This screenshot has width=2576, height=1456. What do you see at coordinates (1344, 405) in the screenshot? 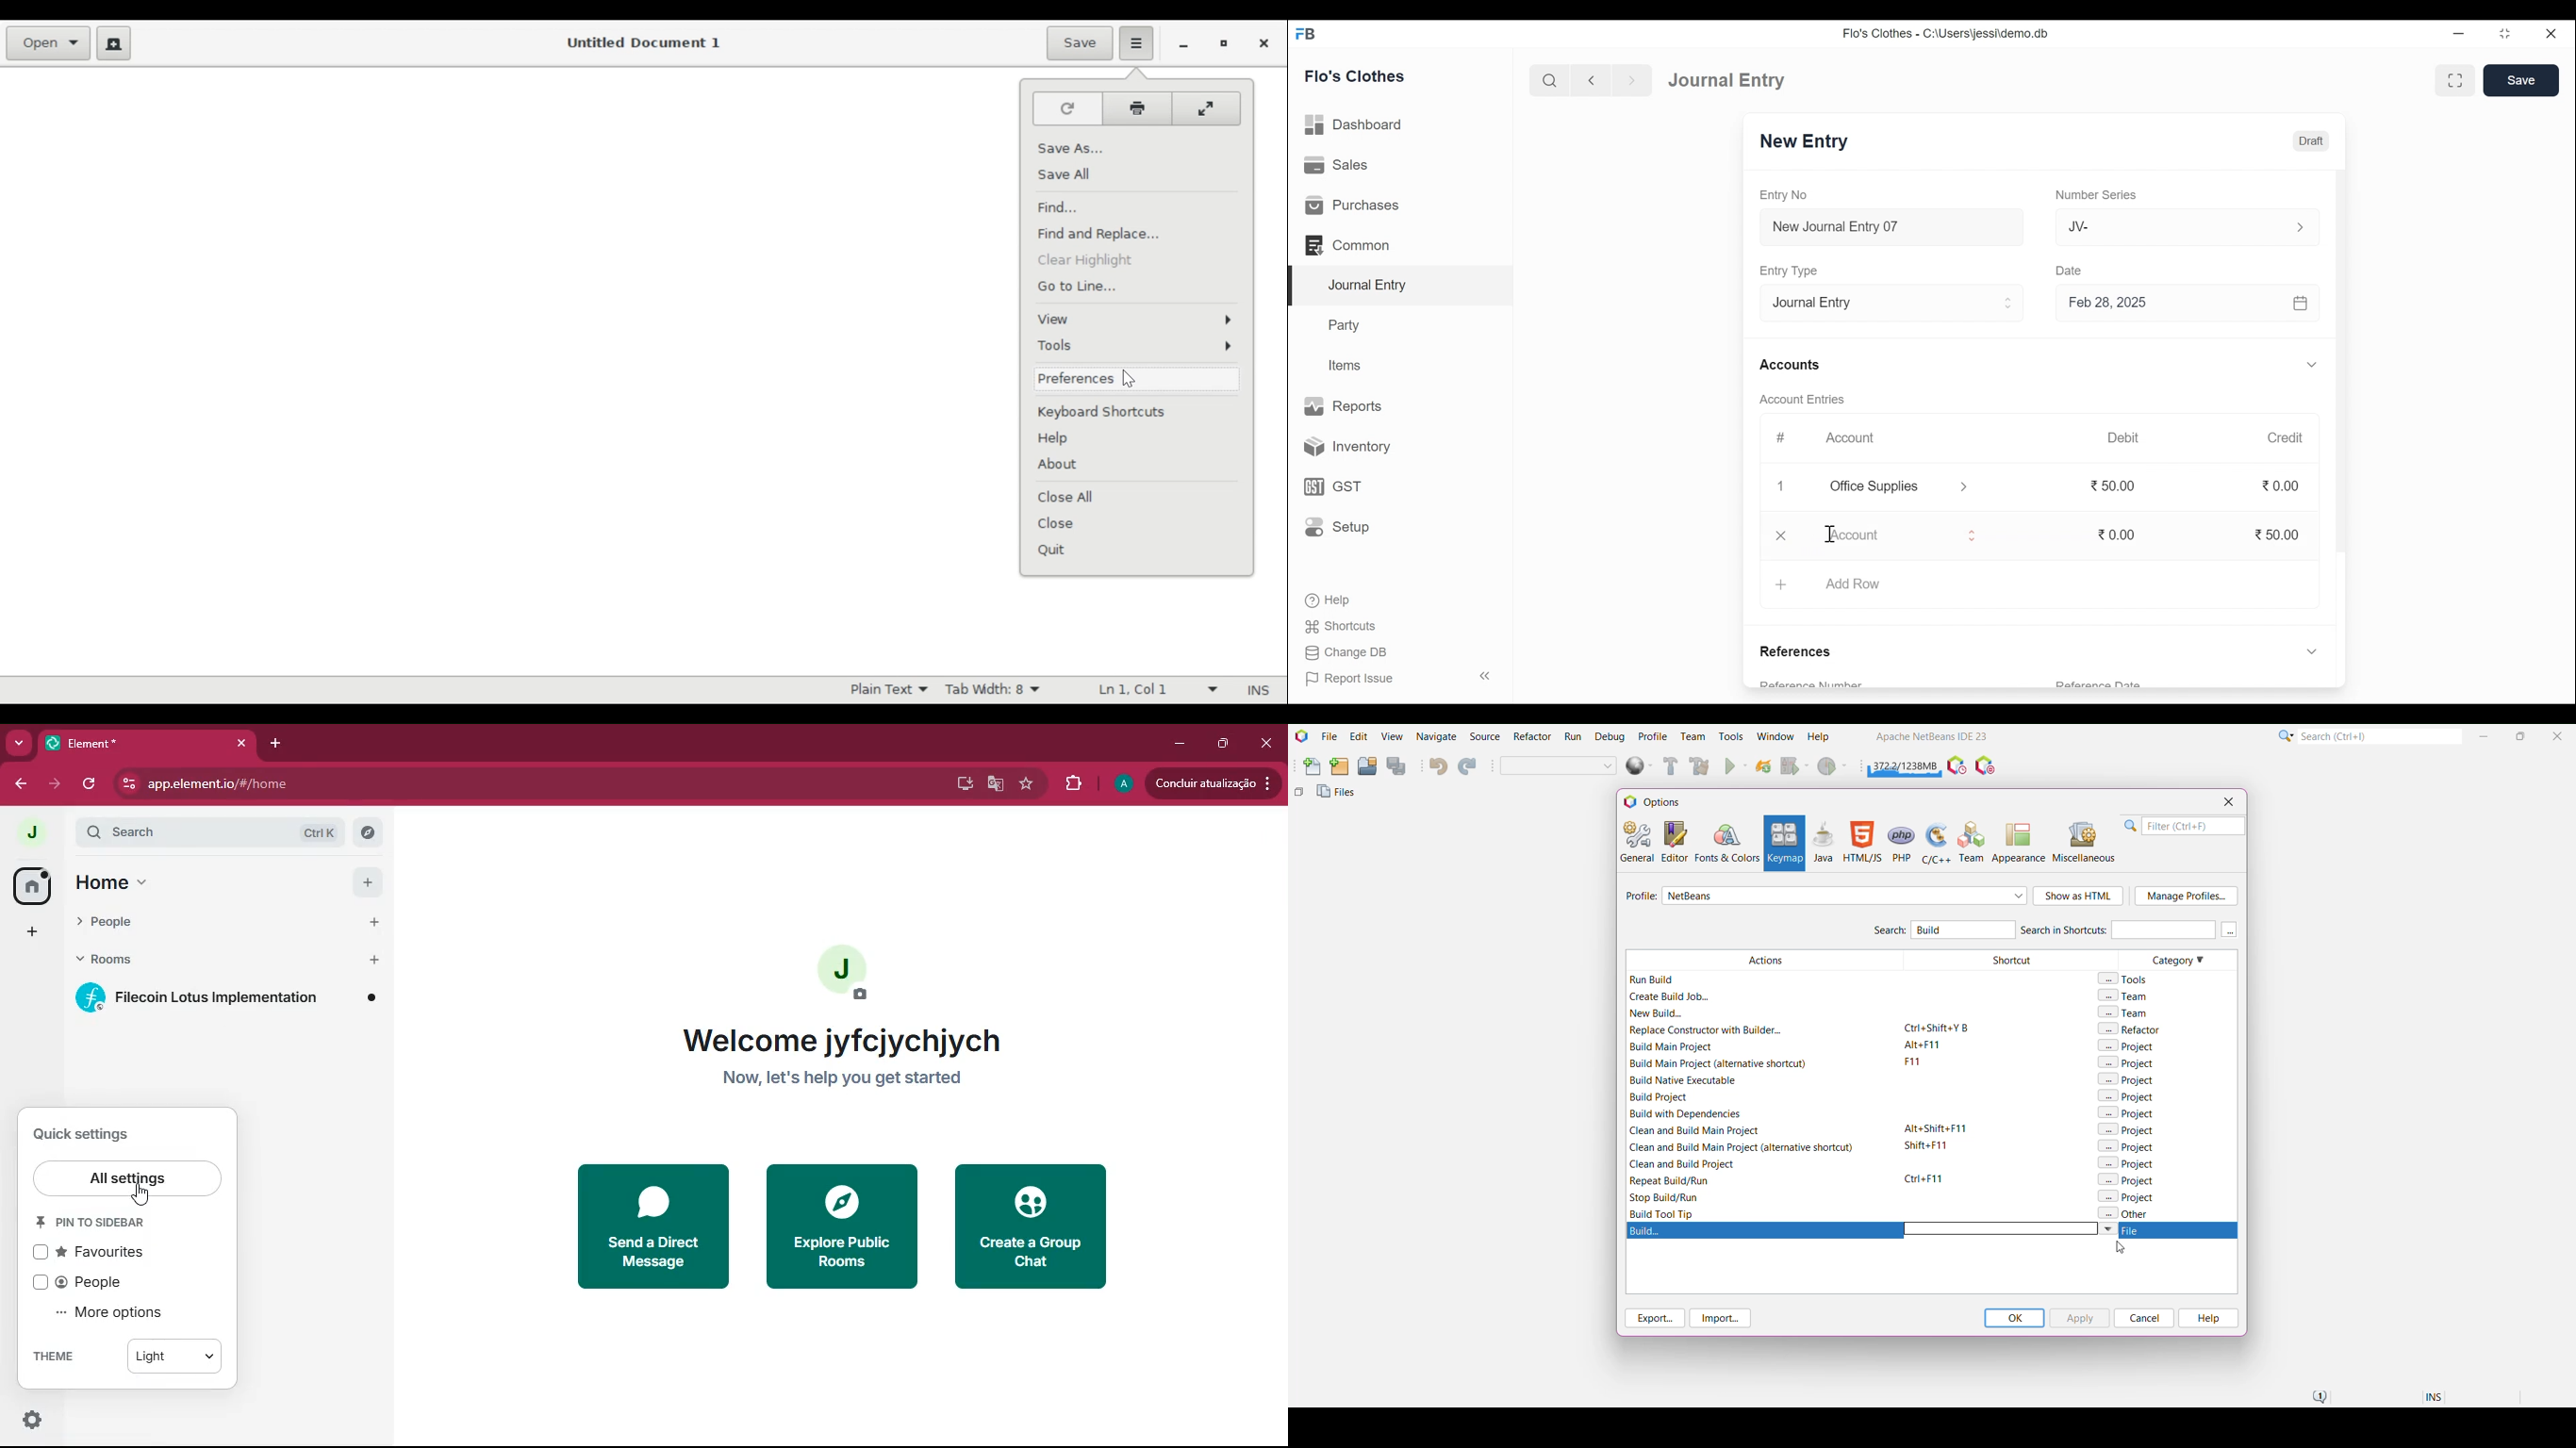
I see `Reports` at bounding box center [1344, 405].